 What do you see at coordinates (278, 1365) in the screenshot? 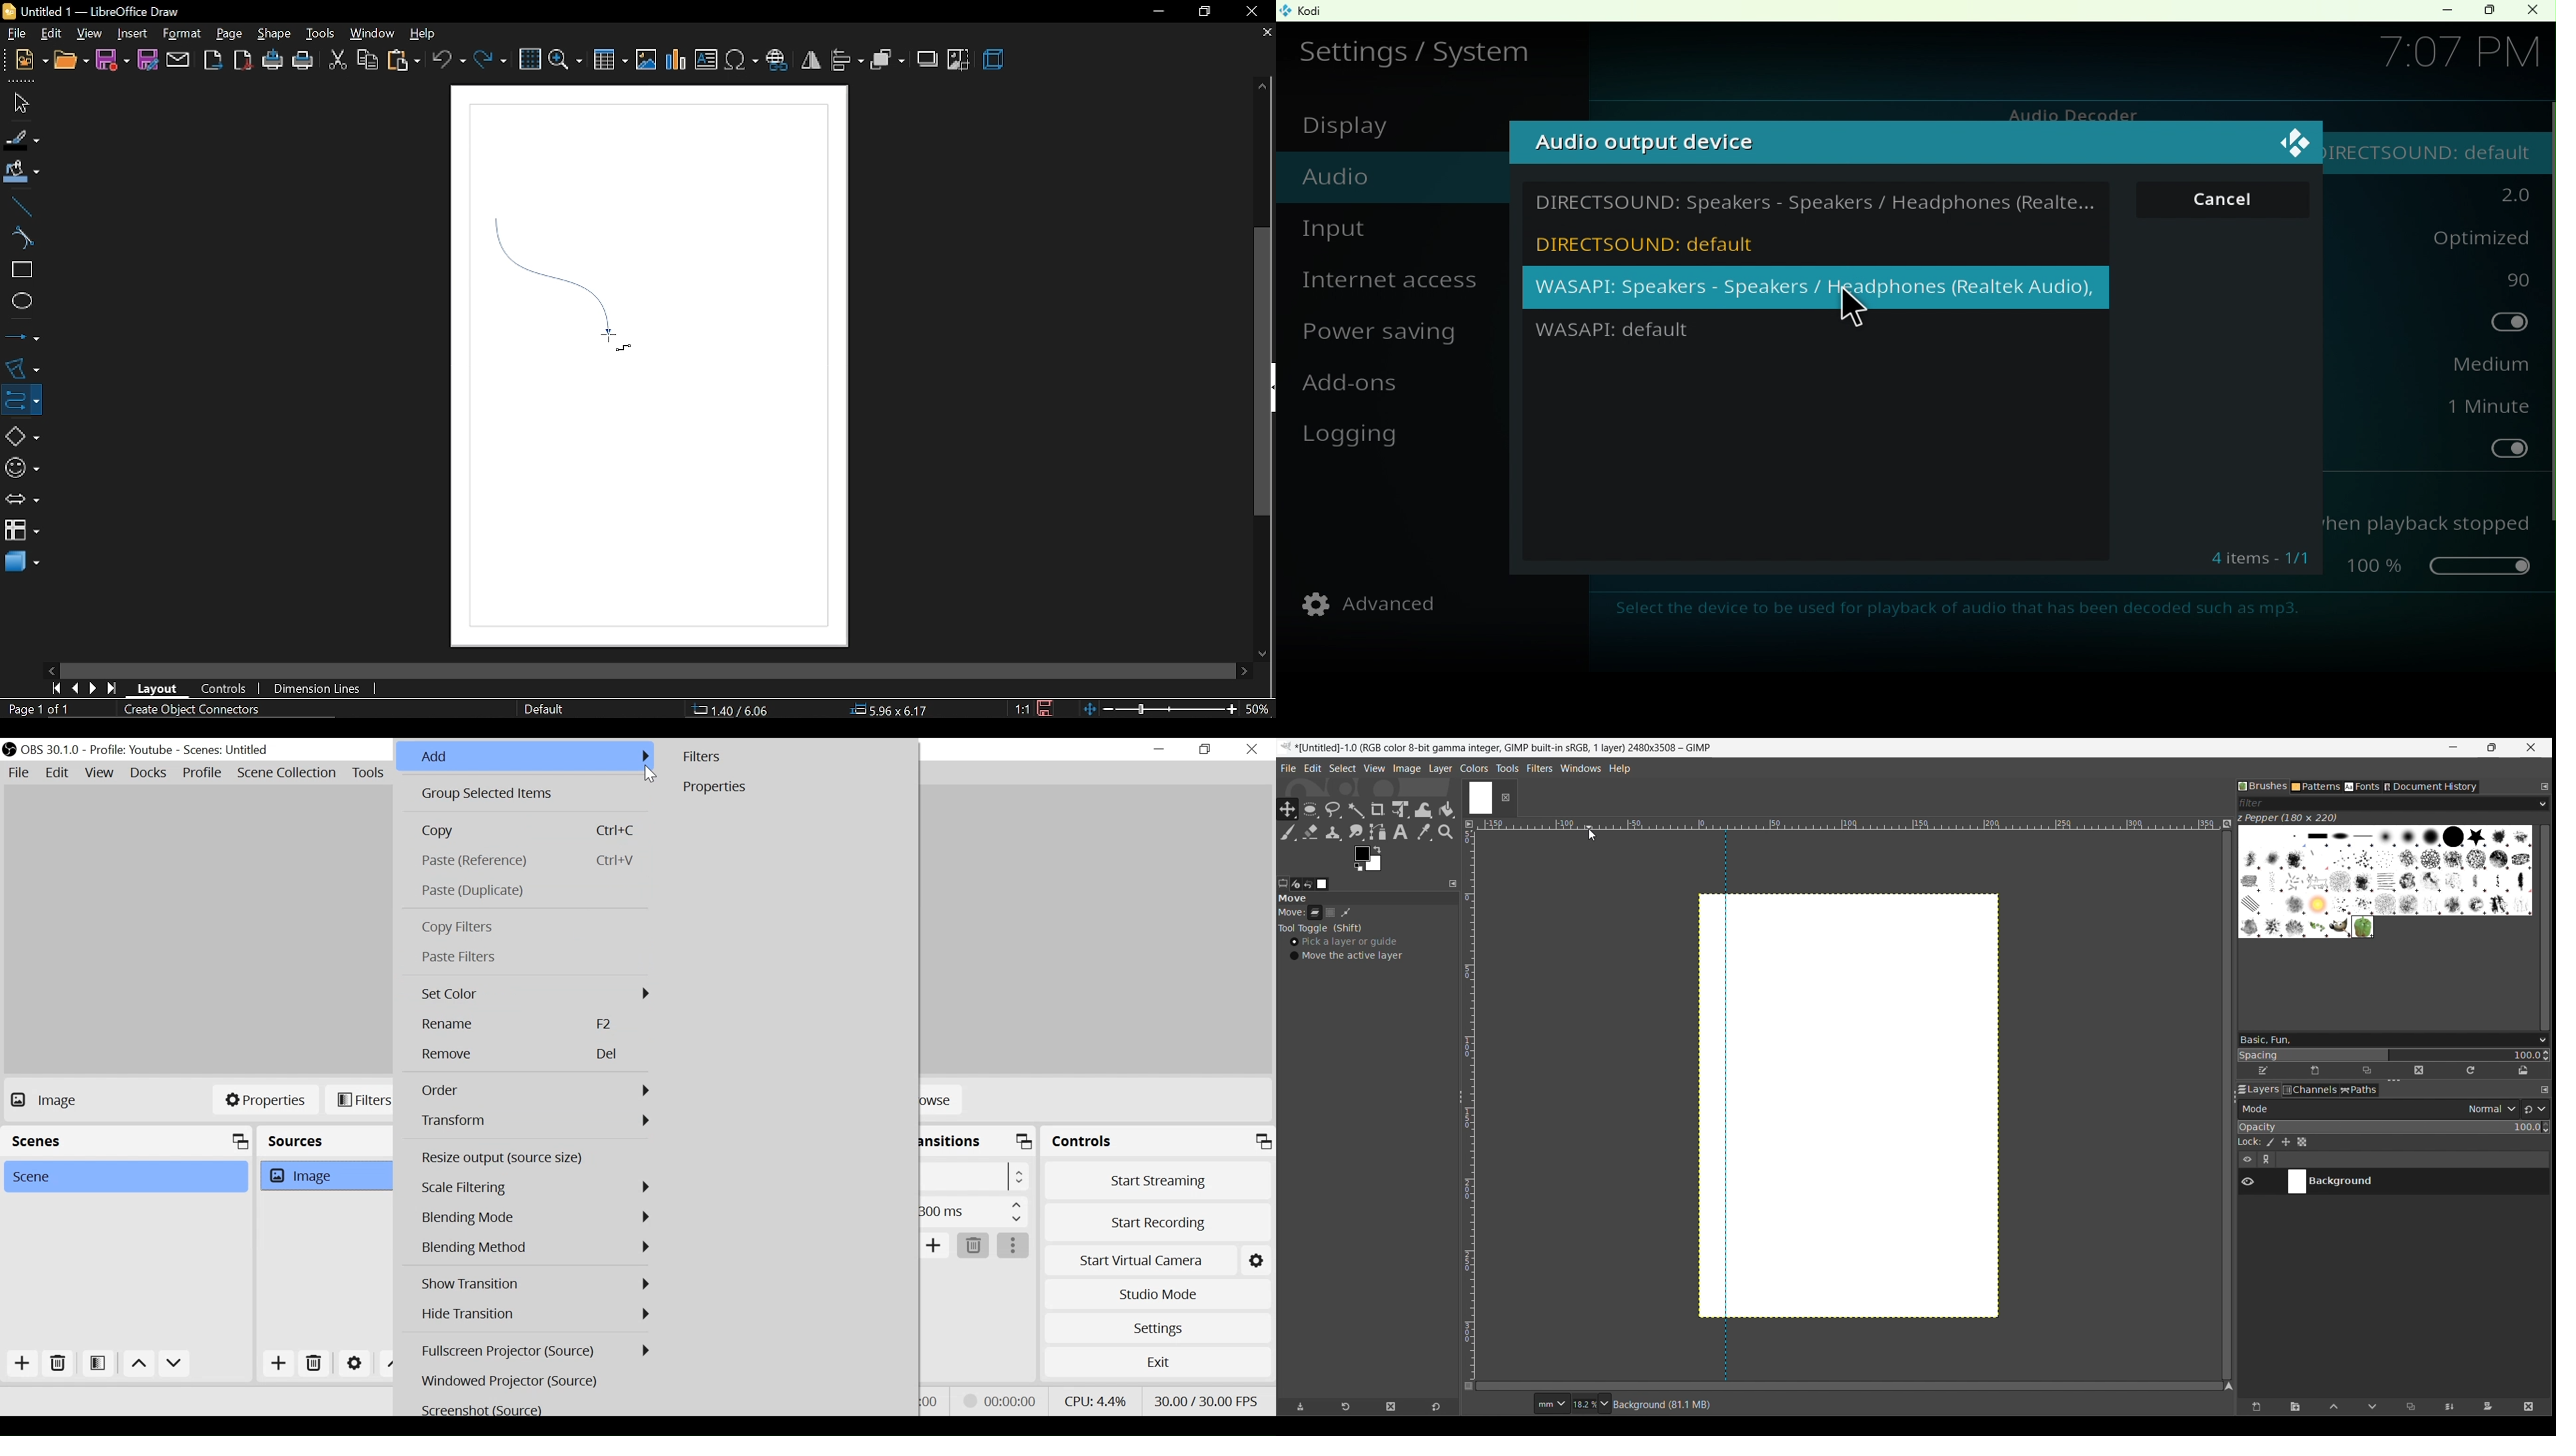
I see `Add Source` at bounding box center [278, 1365].